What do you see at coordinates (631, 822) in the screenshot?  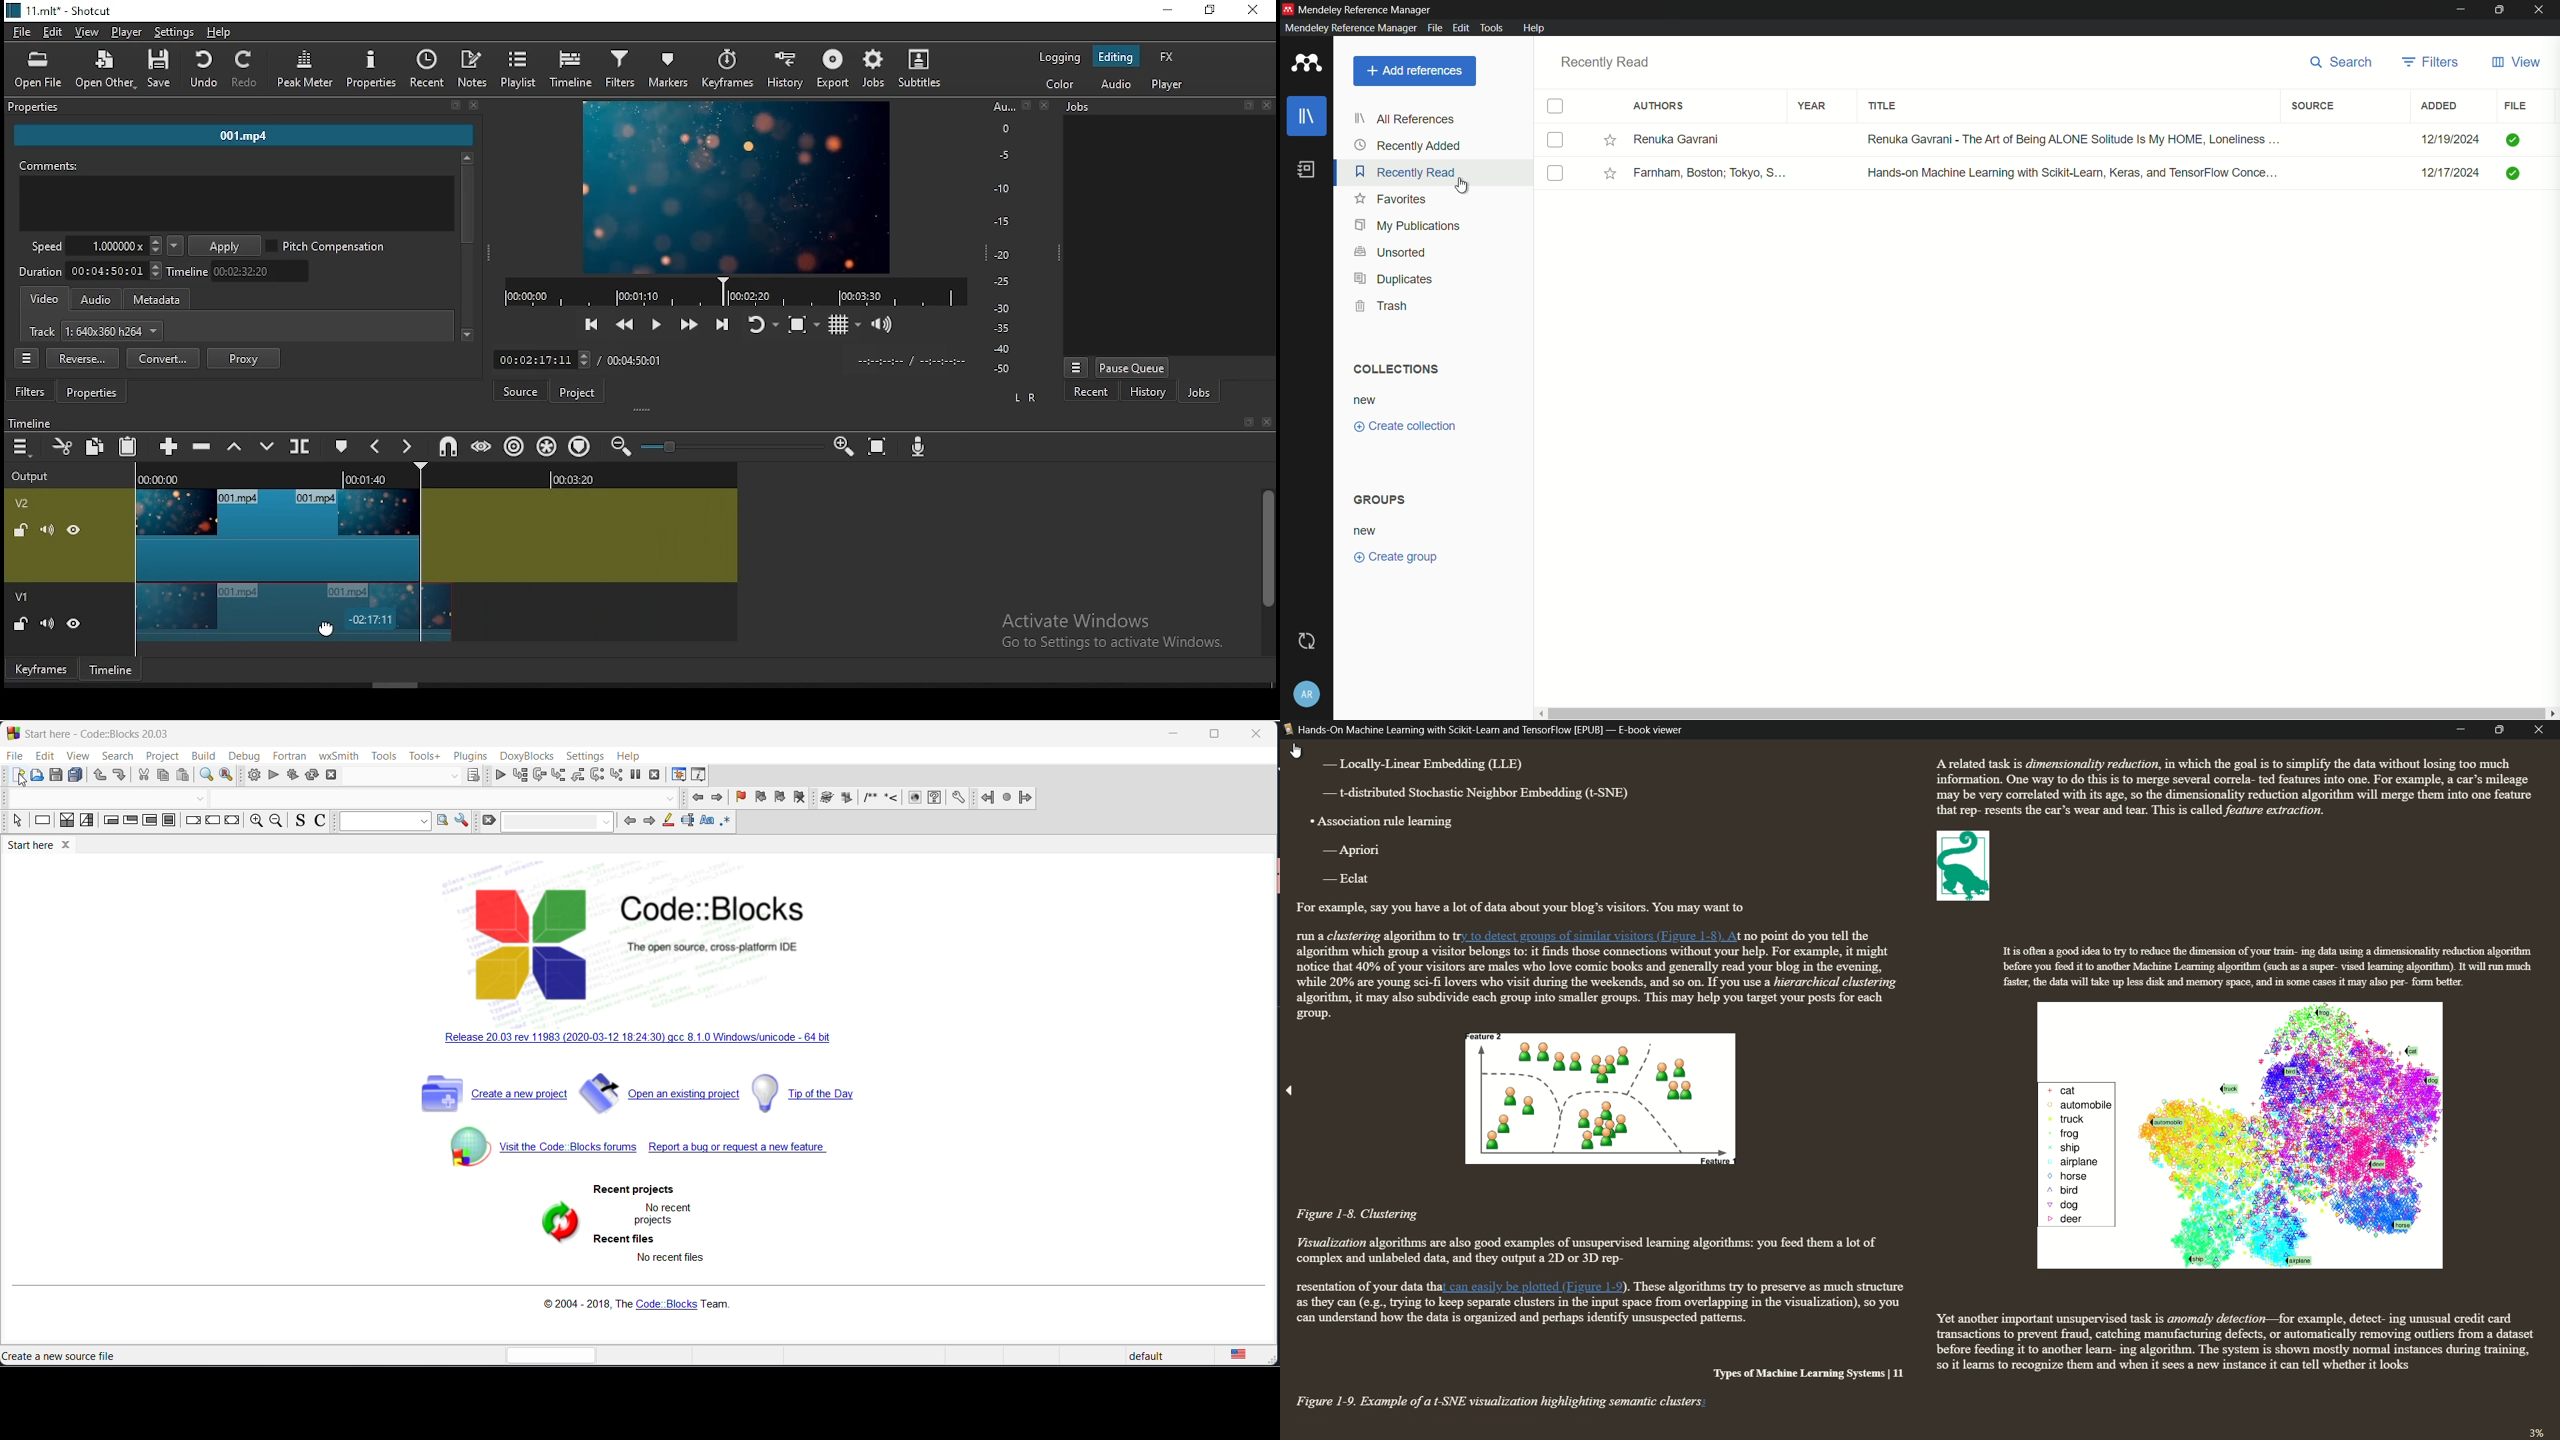 I see `previous` at bounding box center [631, 822].